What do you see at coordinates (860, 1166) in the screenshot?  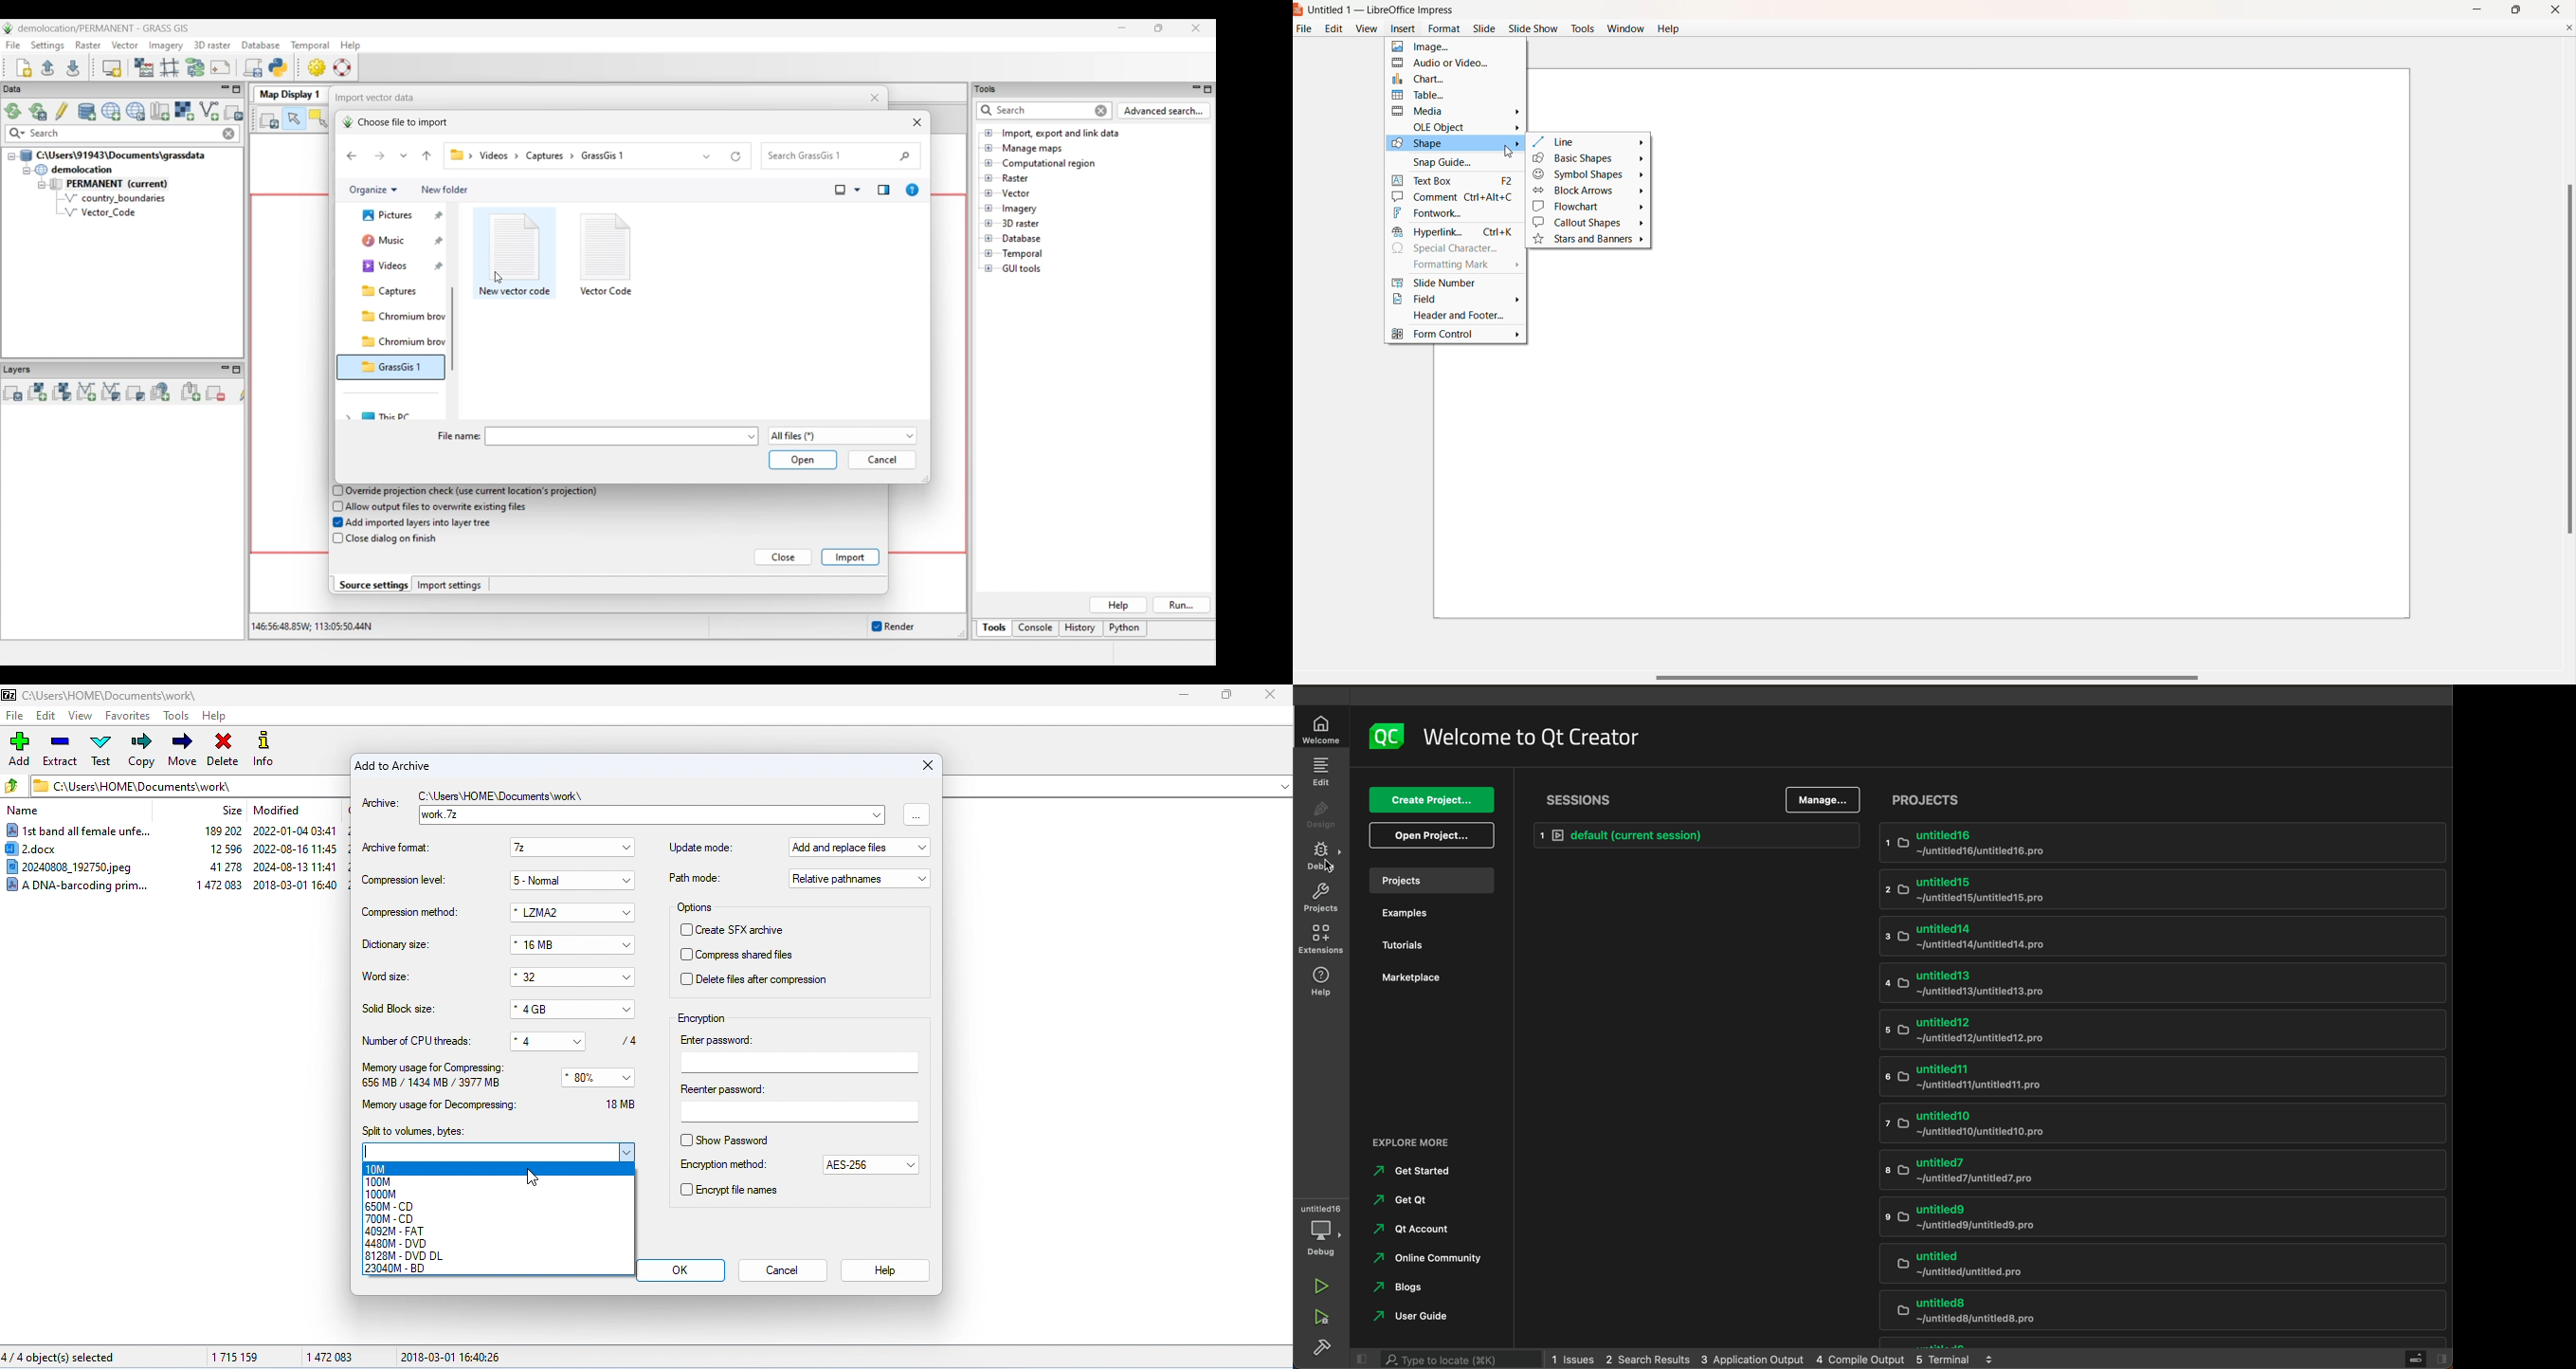 I see `AES-256` at bounding box center [860, 1166].